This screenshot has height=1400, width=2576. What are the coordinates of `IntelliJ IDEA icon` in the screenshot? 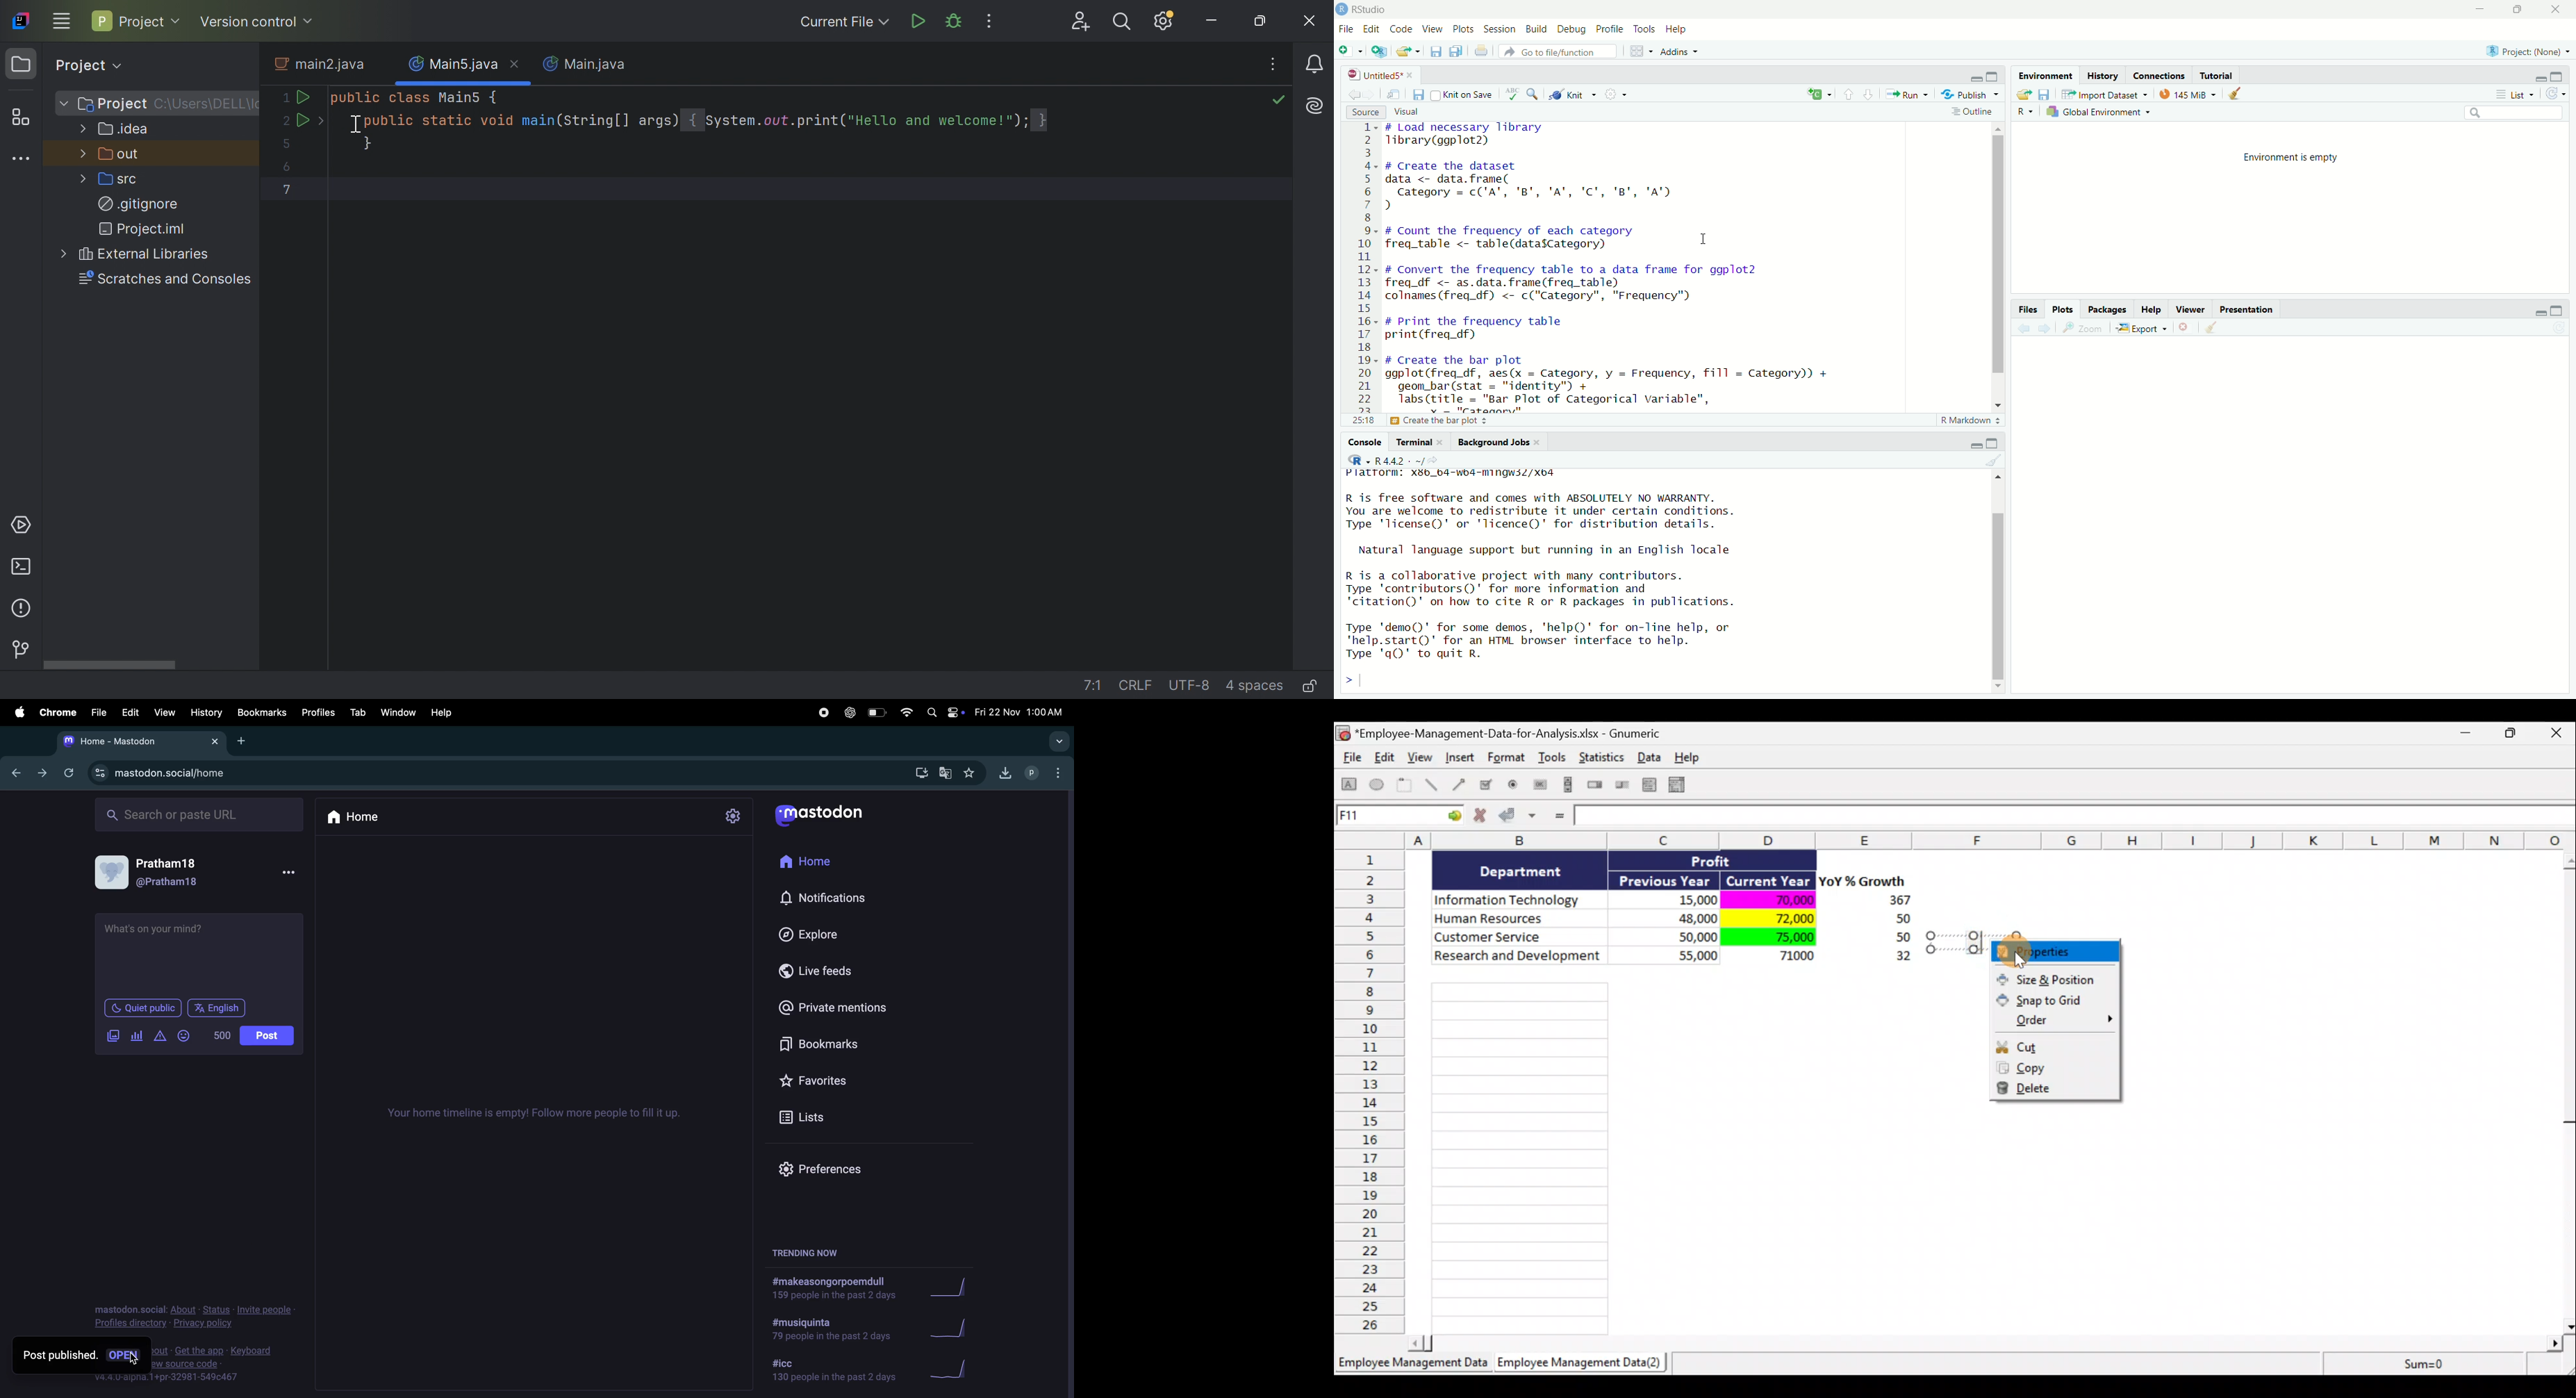 It's located at (21, 20).